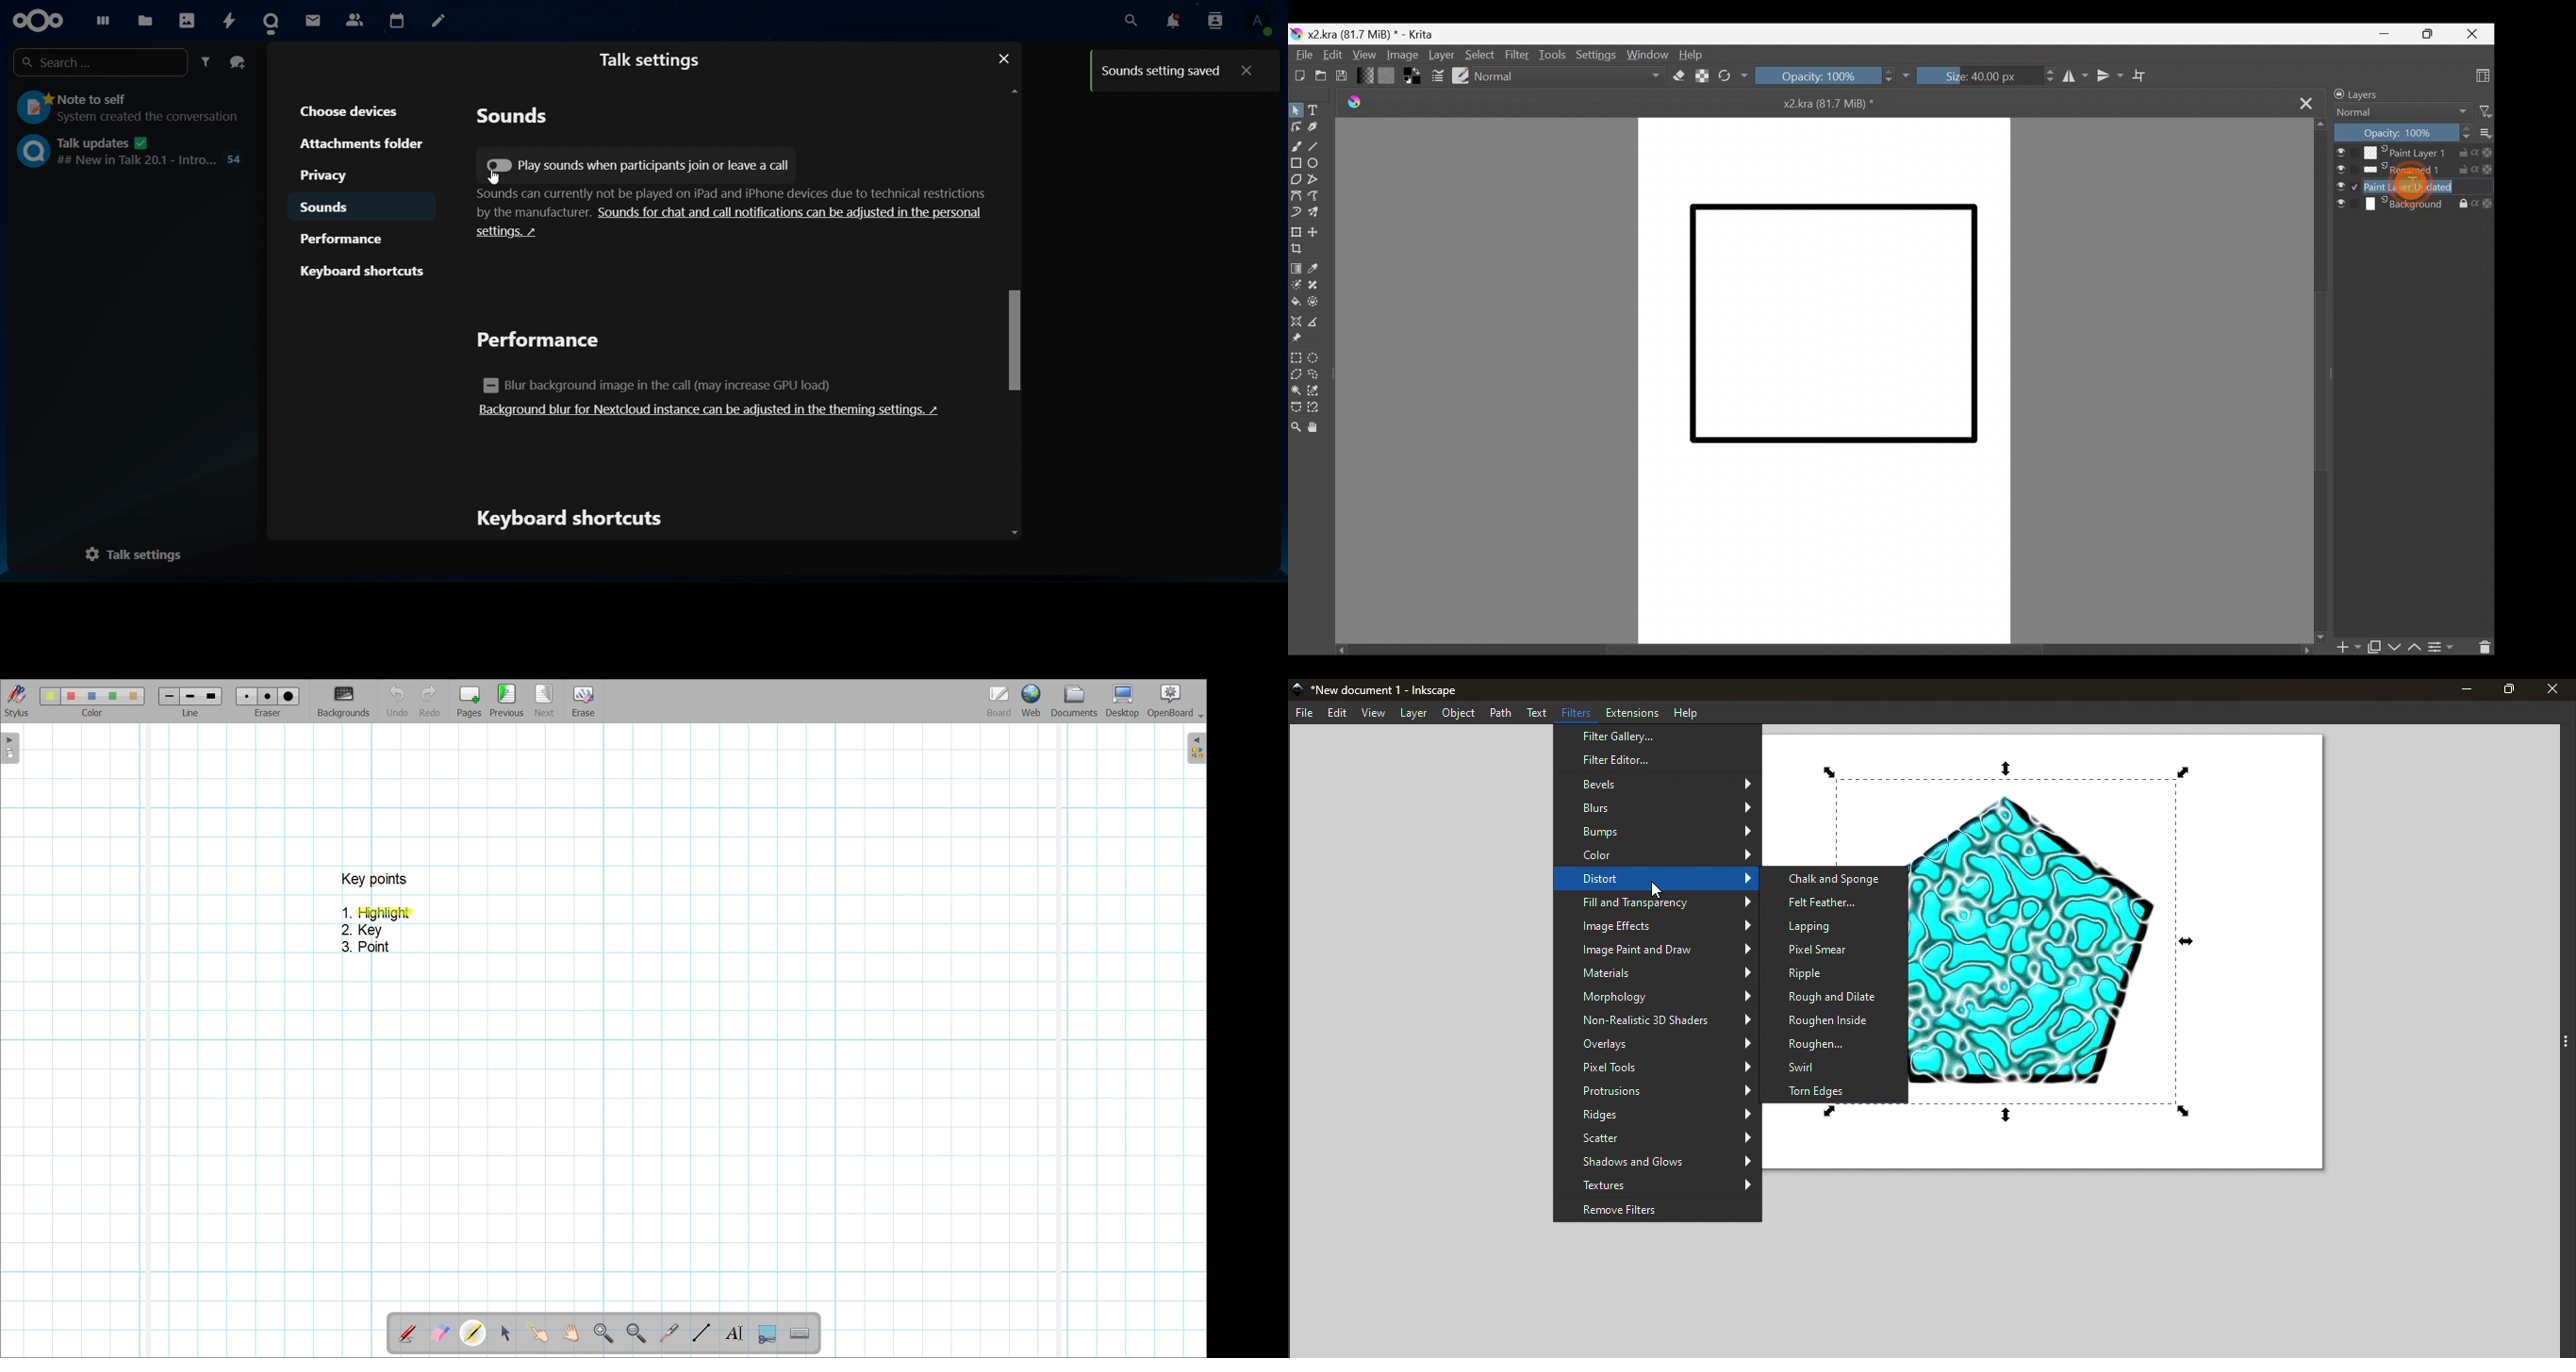 Image resolution: width=2576 pixels, height=1372 pixels. What do you see at coordinates (1517, 56) in the screenshot?
I see `Filter` at bounding box center [1517, 56].